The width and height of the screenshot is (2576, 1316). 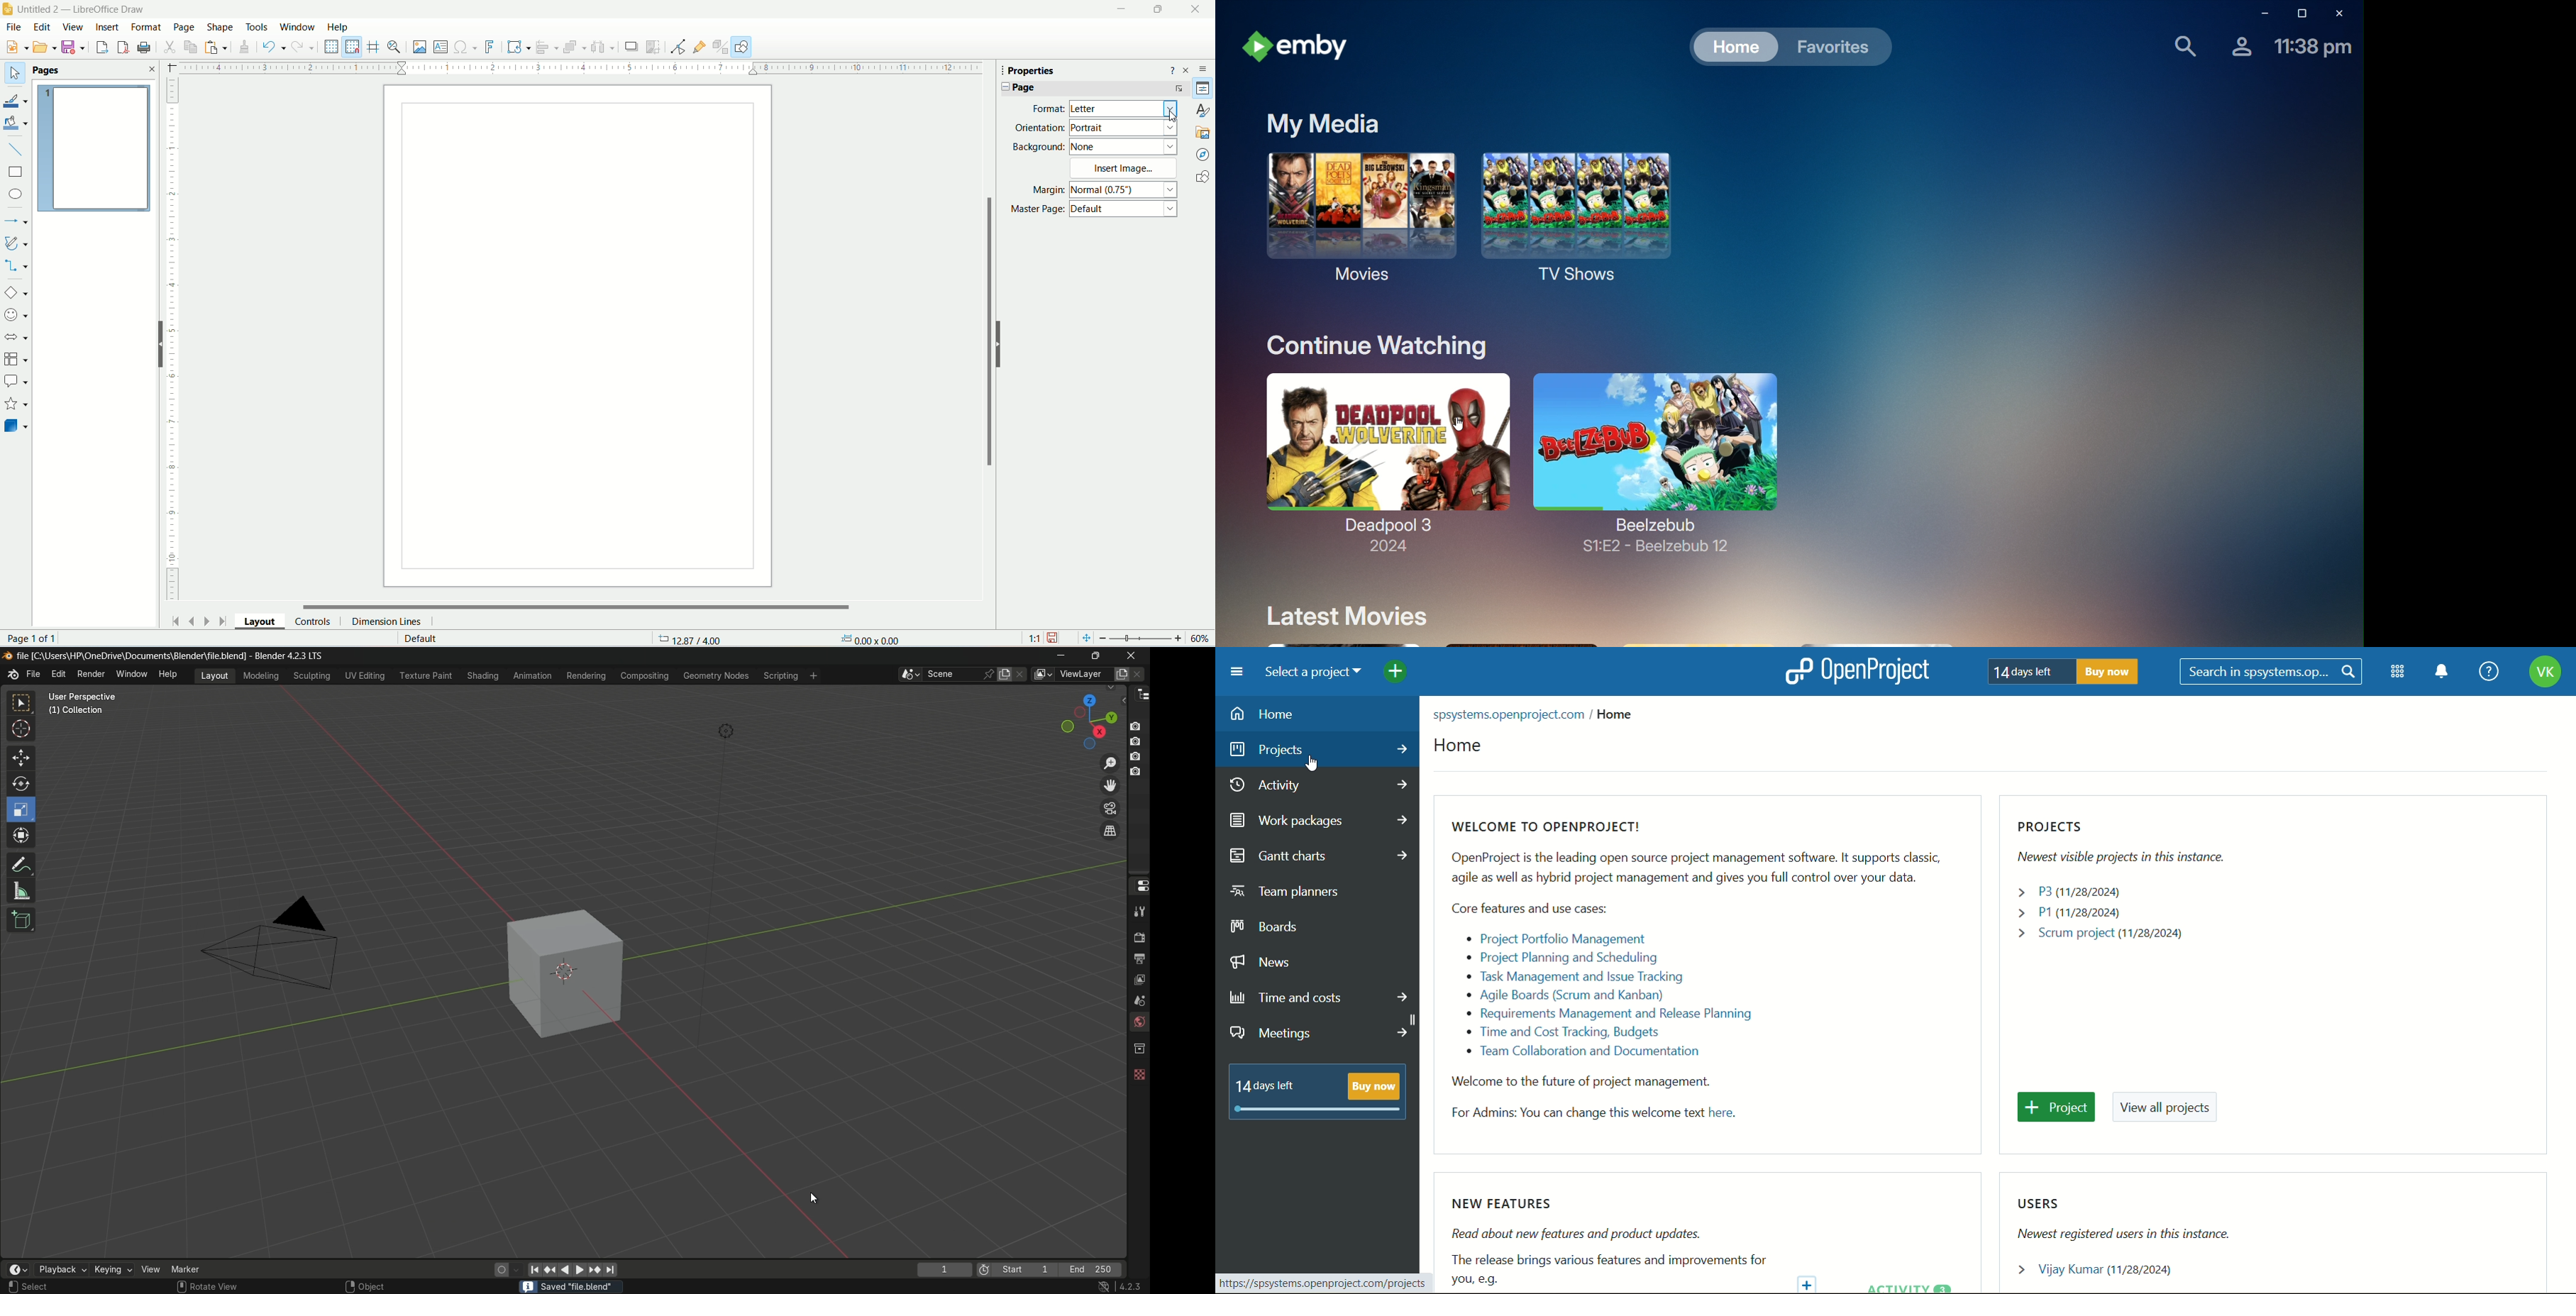 I want to click on shapes, so click(x=1202, y=175).